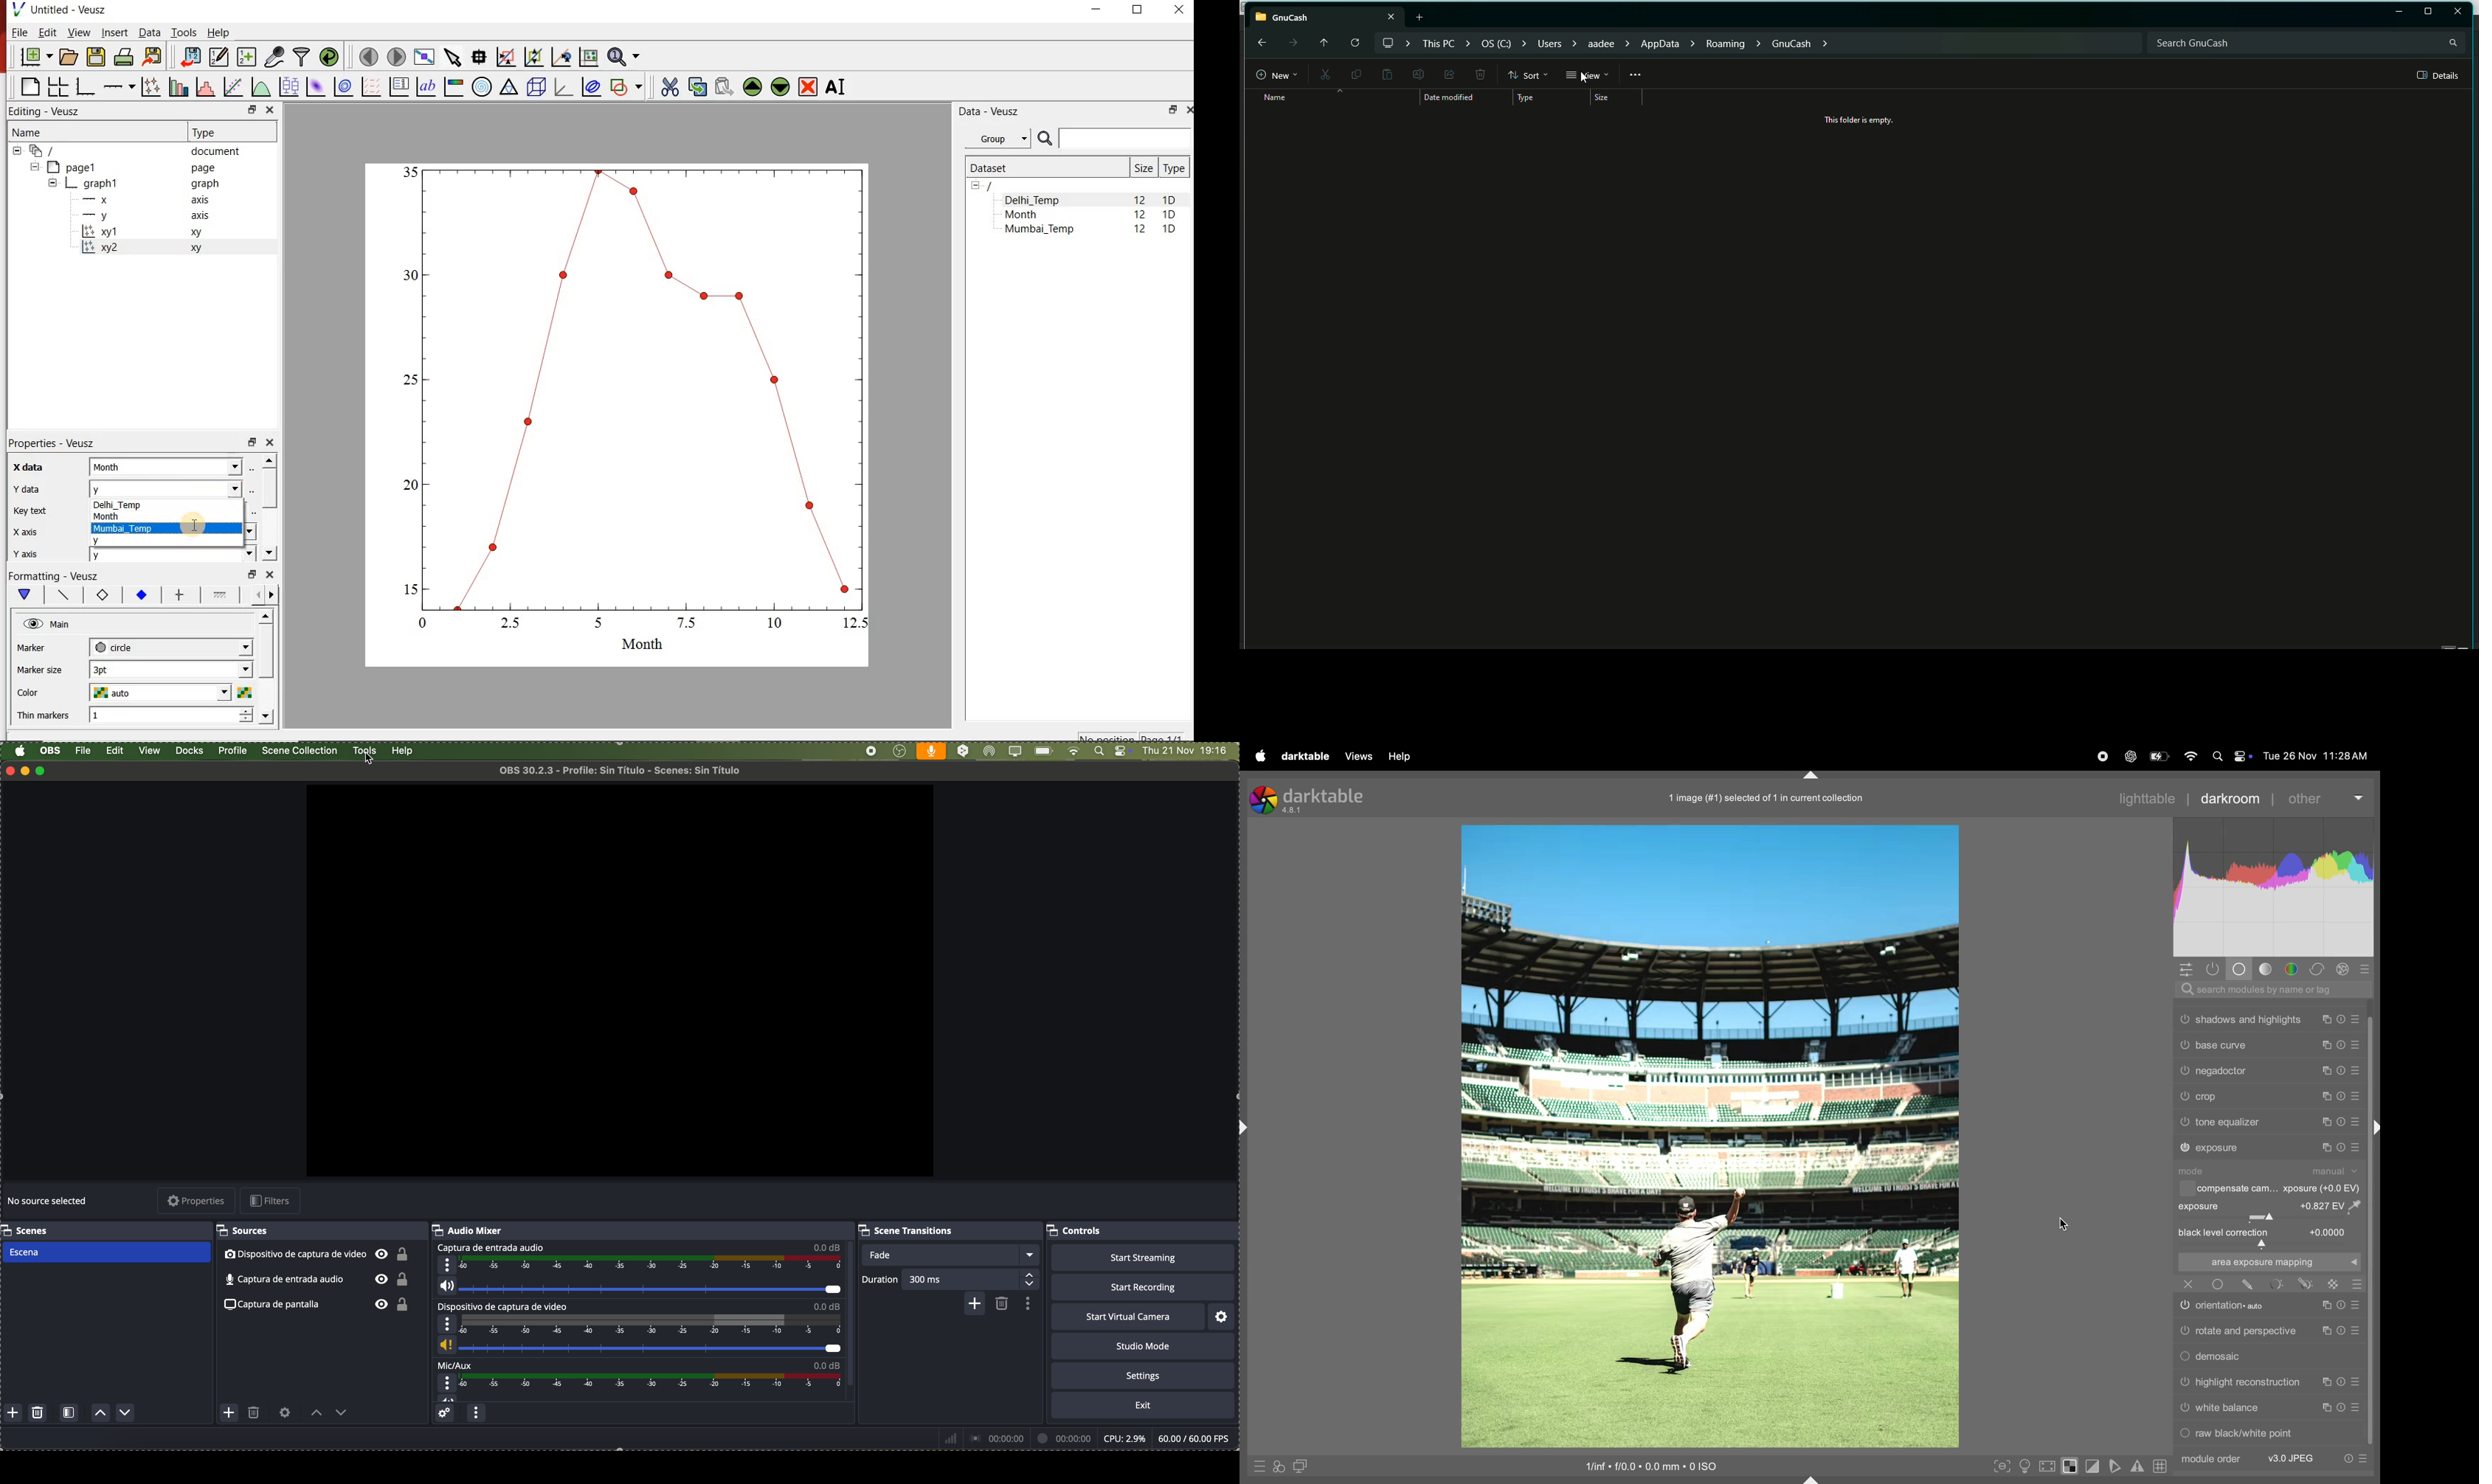 The height and width of the screenshot is (1484, 2492). I want to click on voice activated, so click(931, 751).